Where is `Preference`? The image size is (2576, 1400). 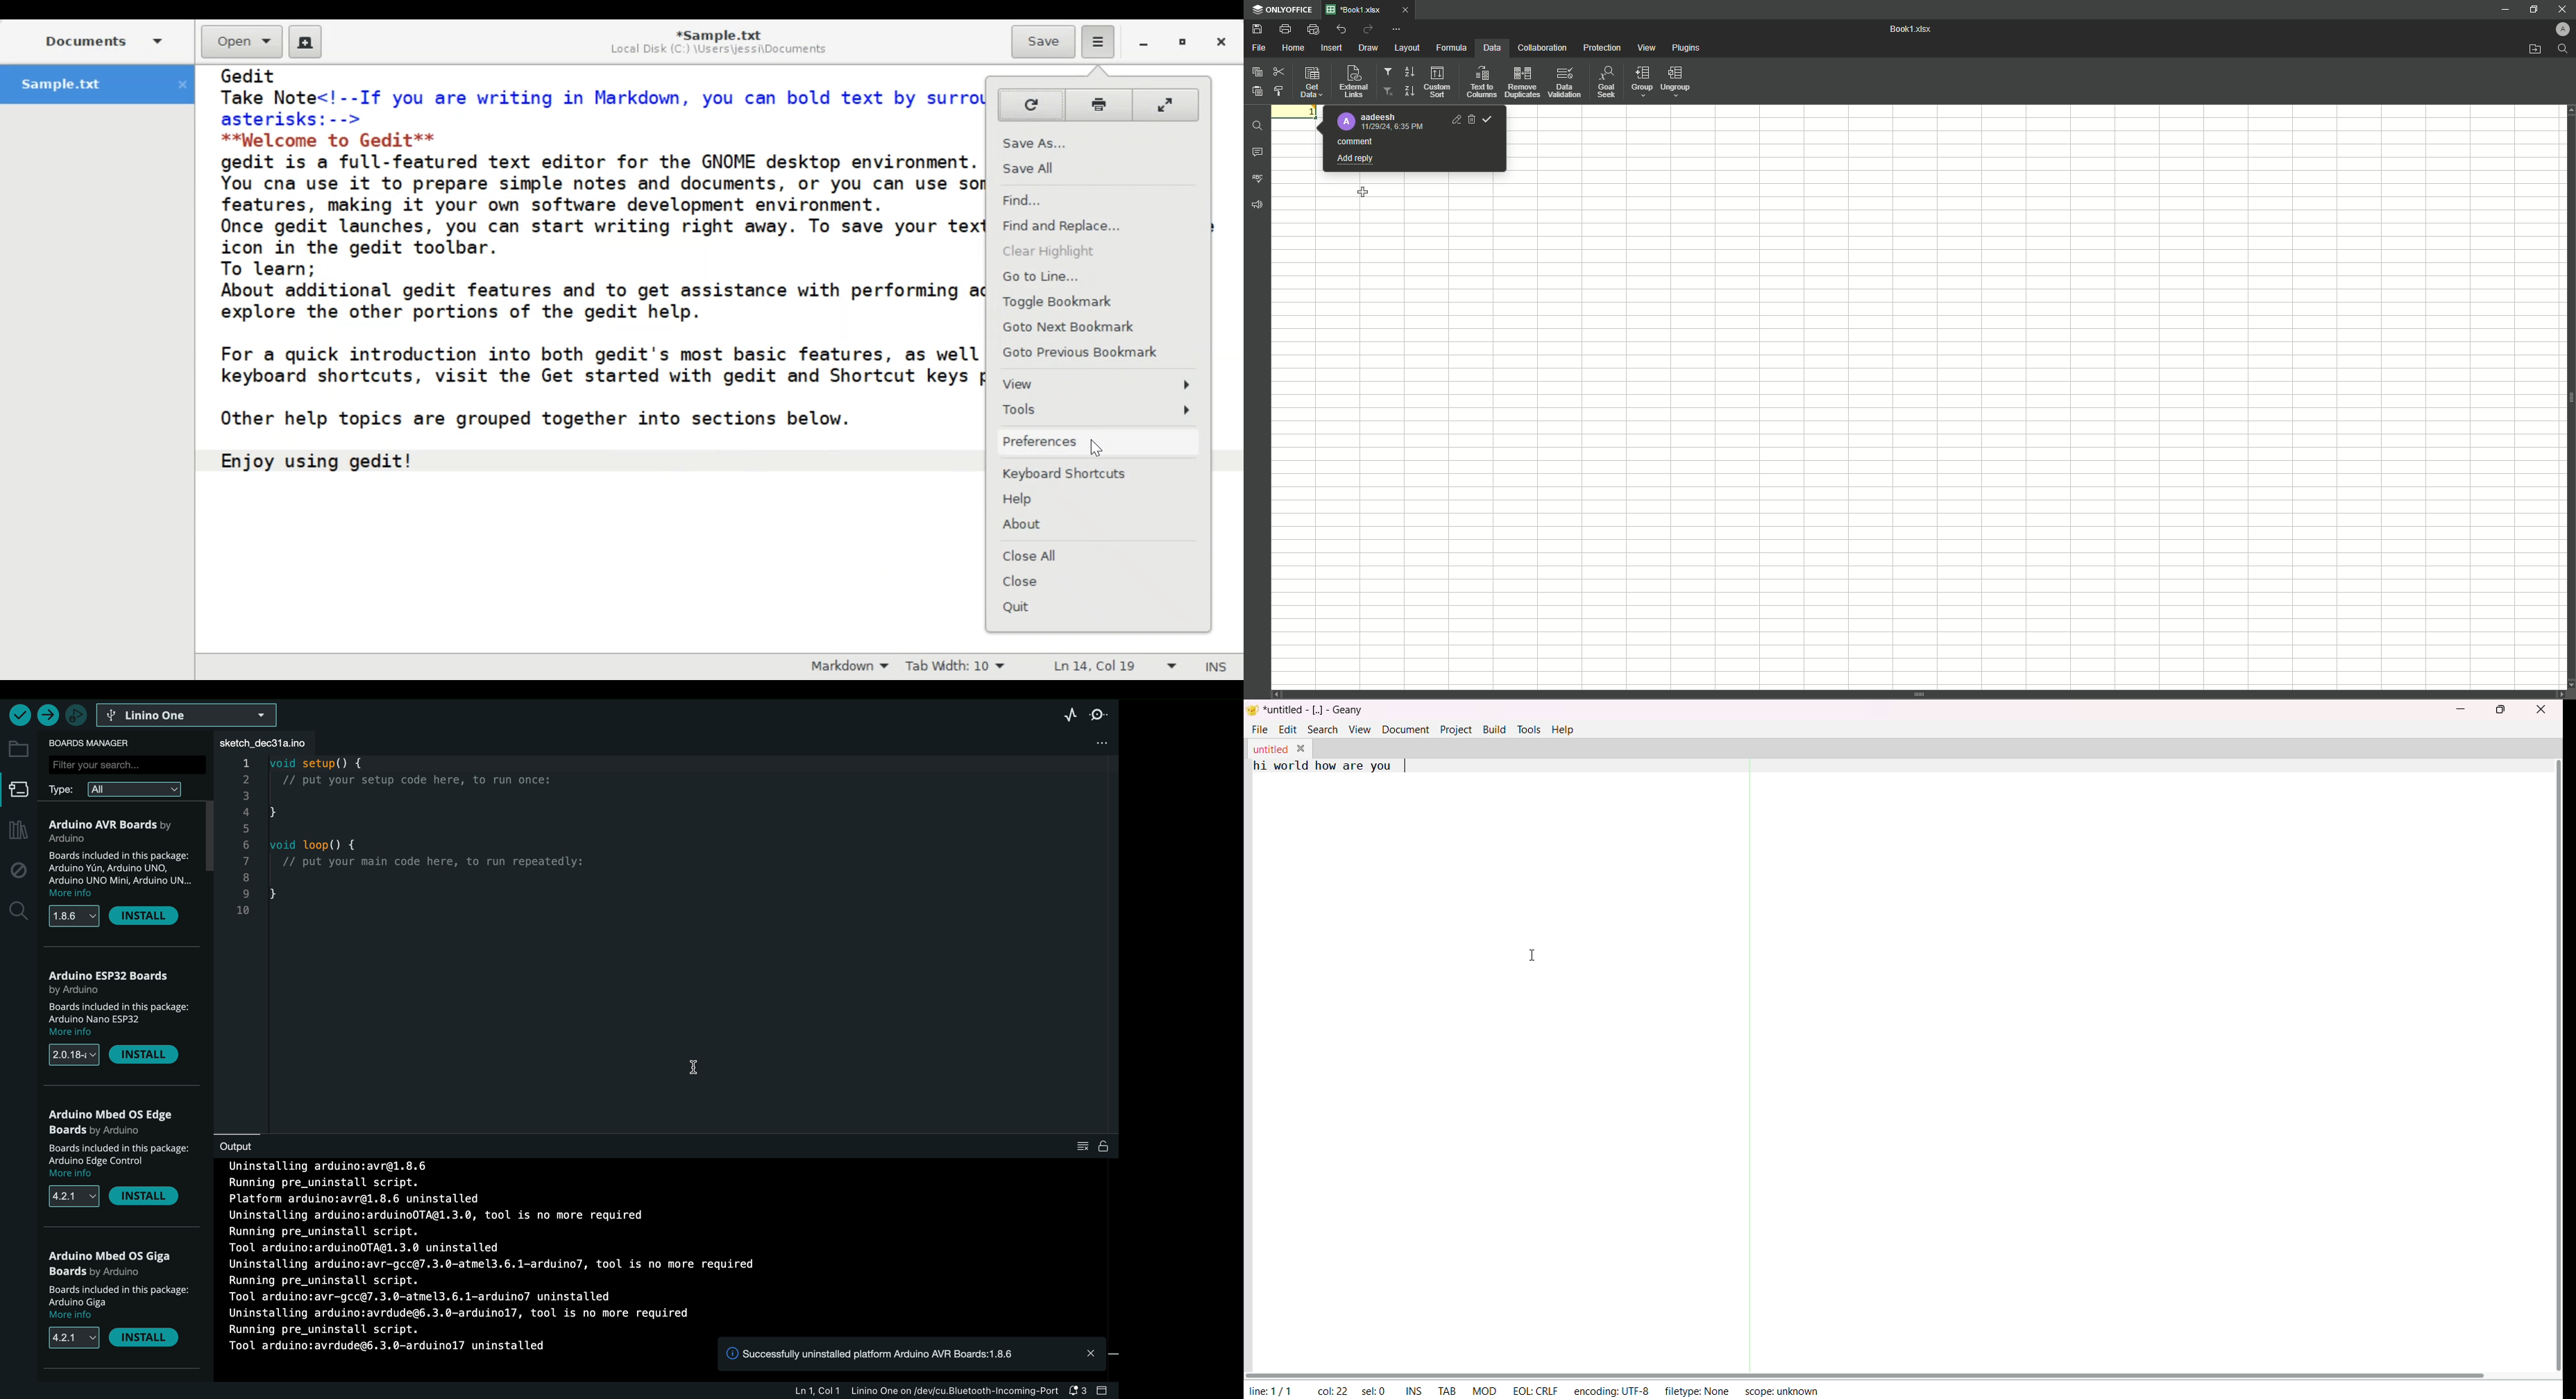 Preference is located at coordinates (1094, 441).